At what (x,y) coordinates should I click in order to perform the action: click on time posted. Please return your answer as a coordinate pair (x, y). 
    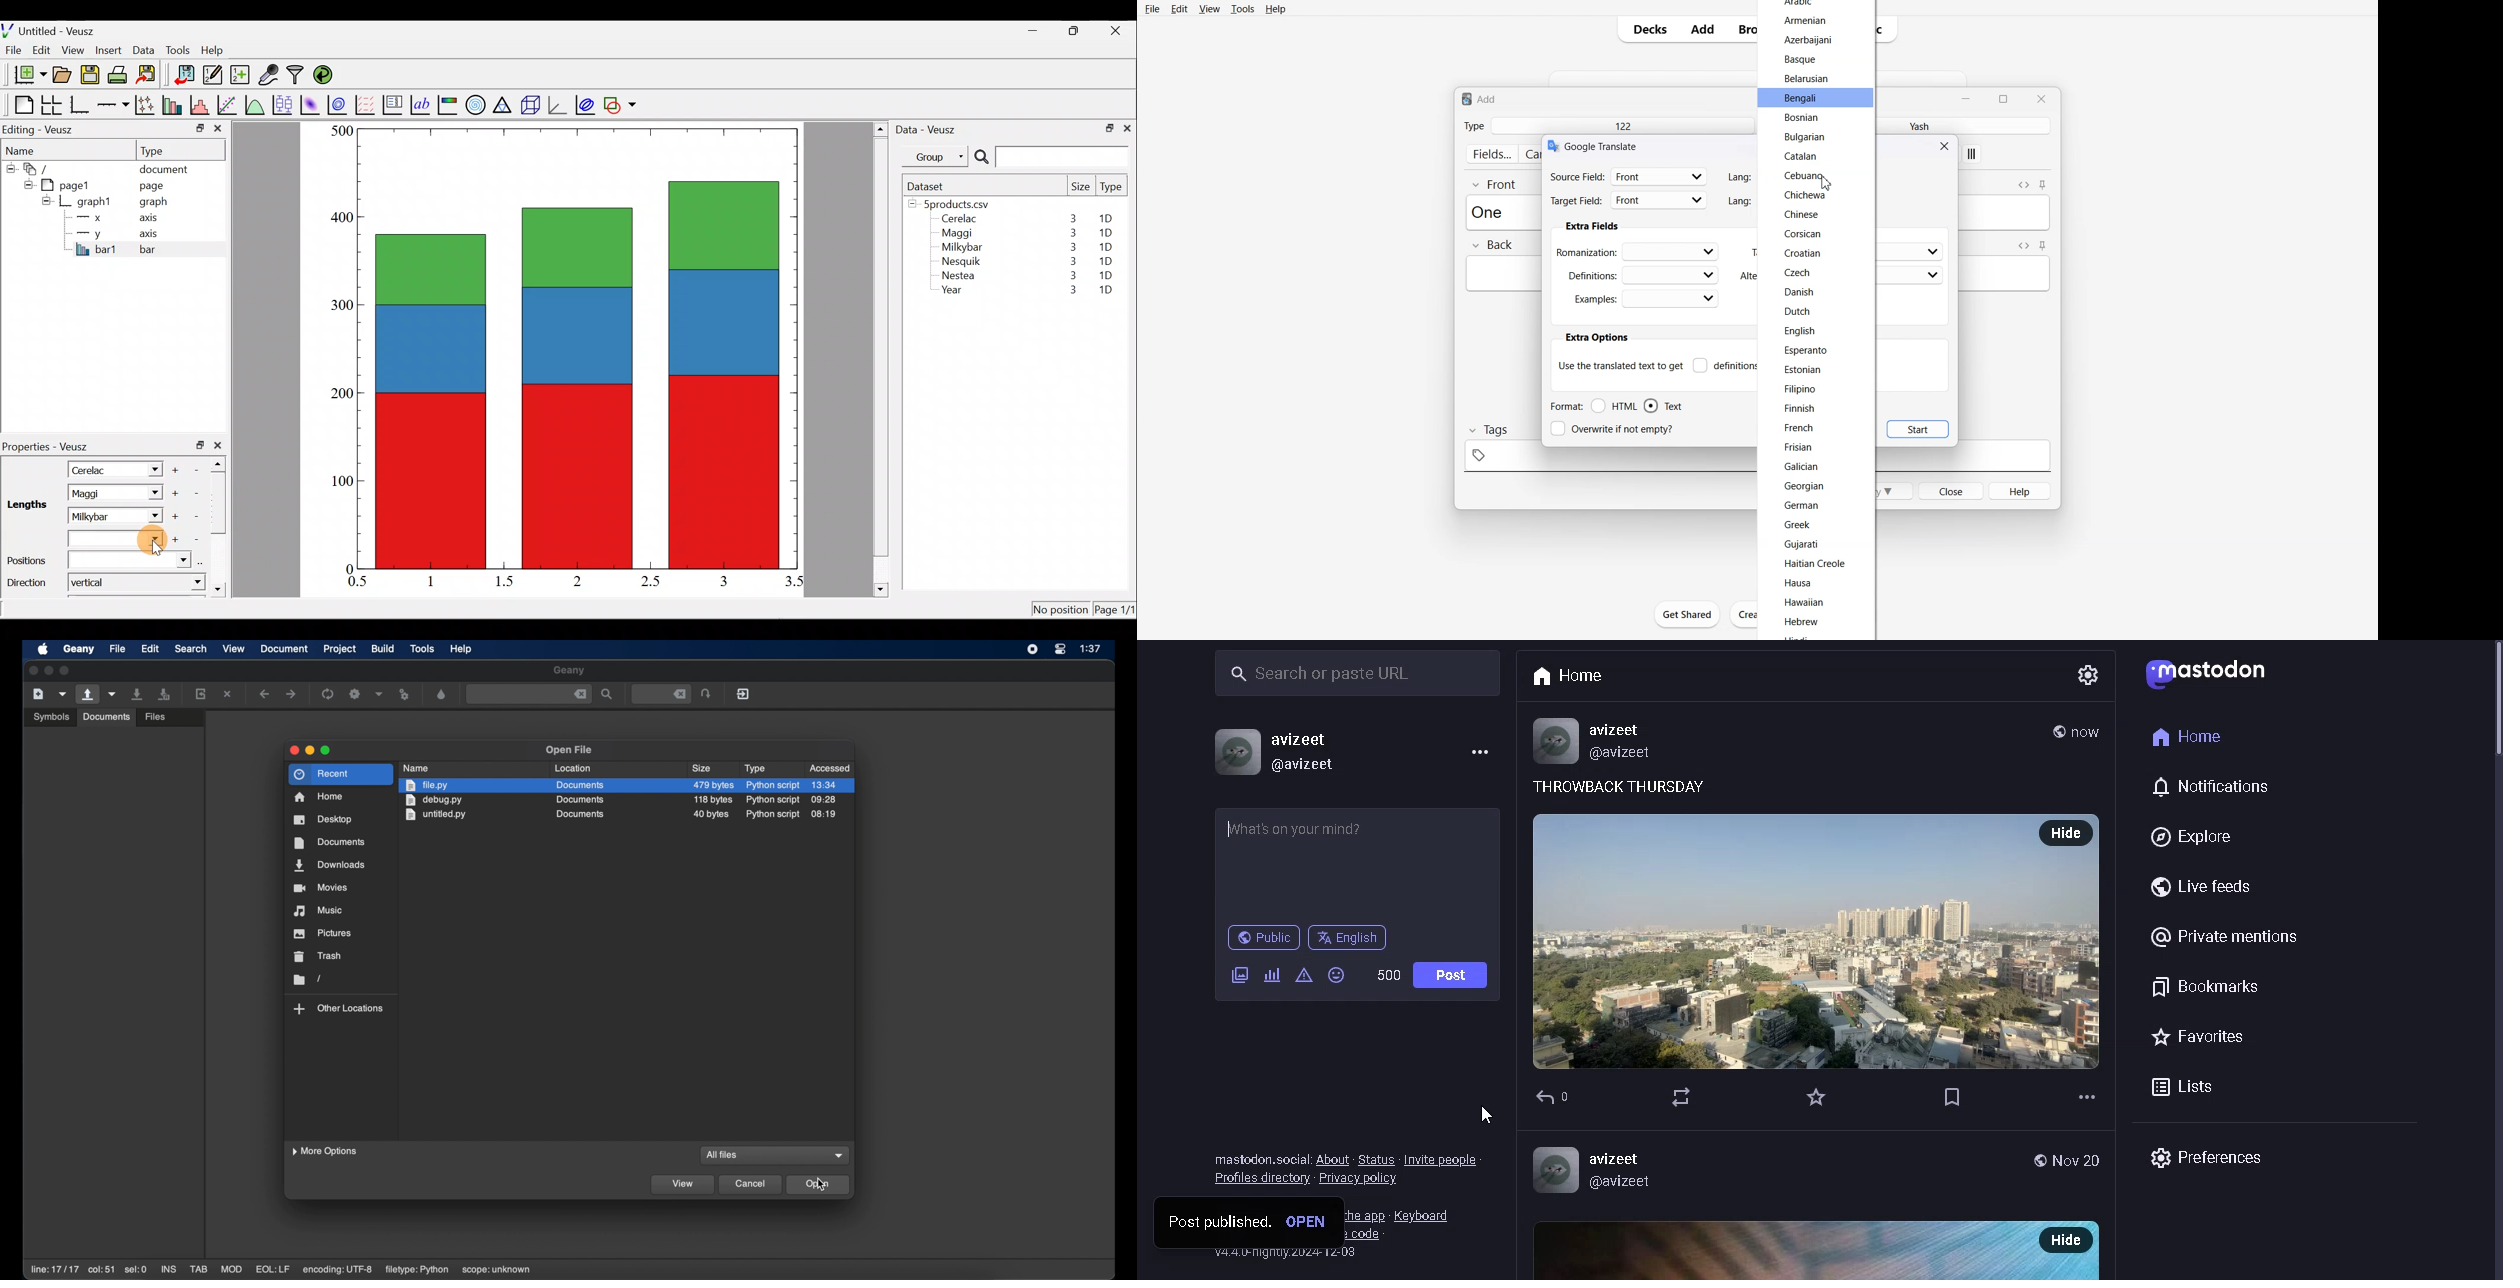
    Looking at the image, I should click on (2087, 730).